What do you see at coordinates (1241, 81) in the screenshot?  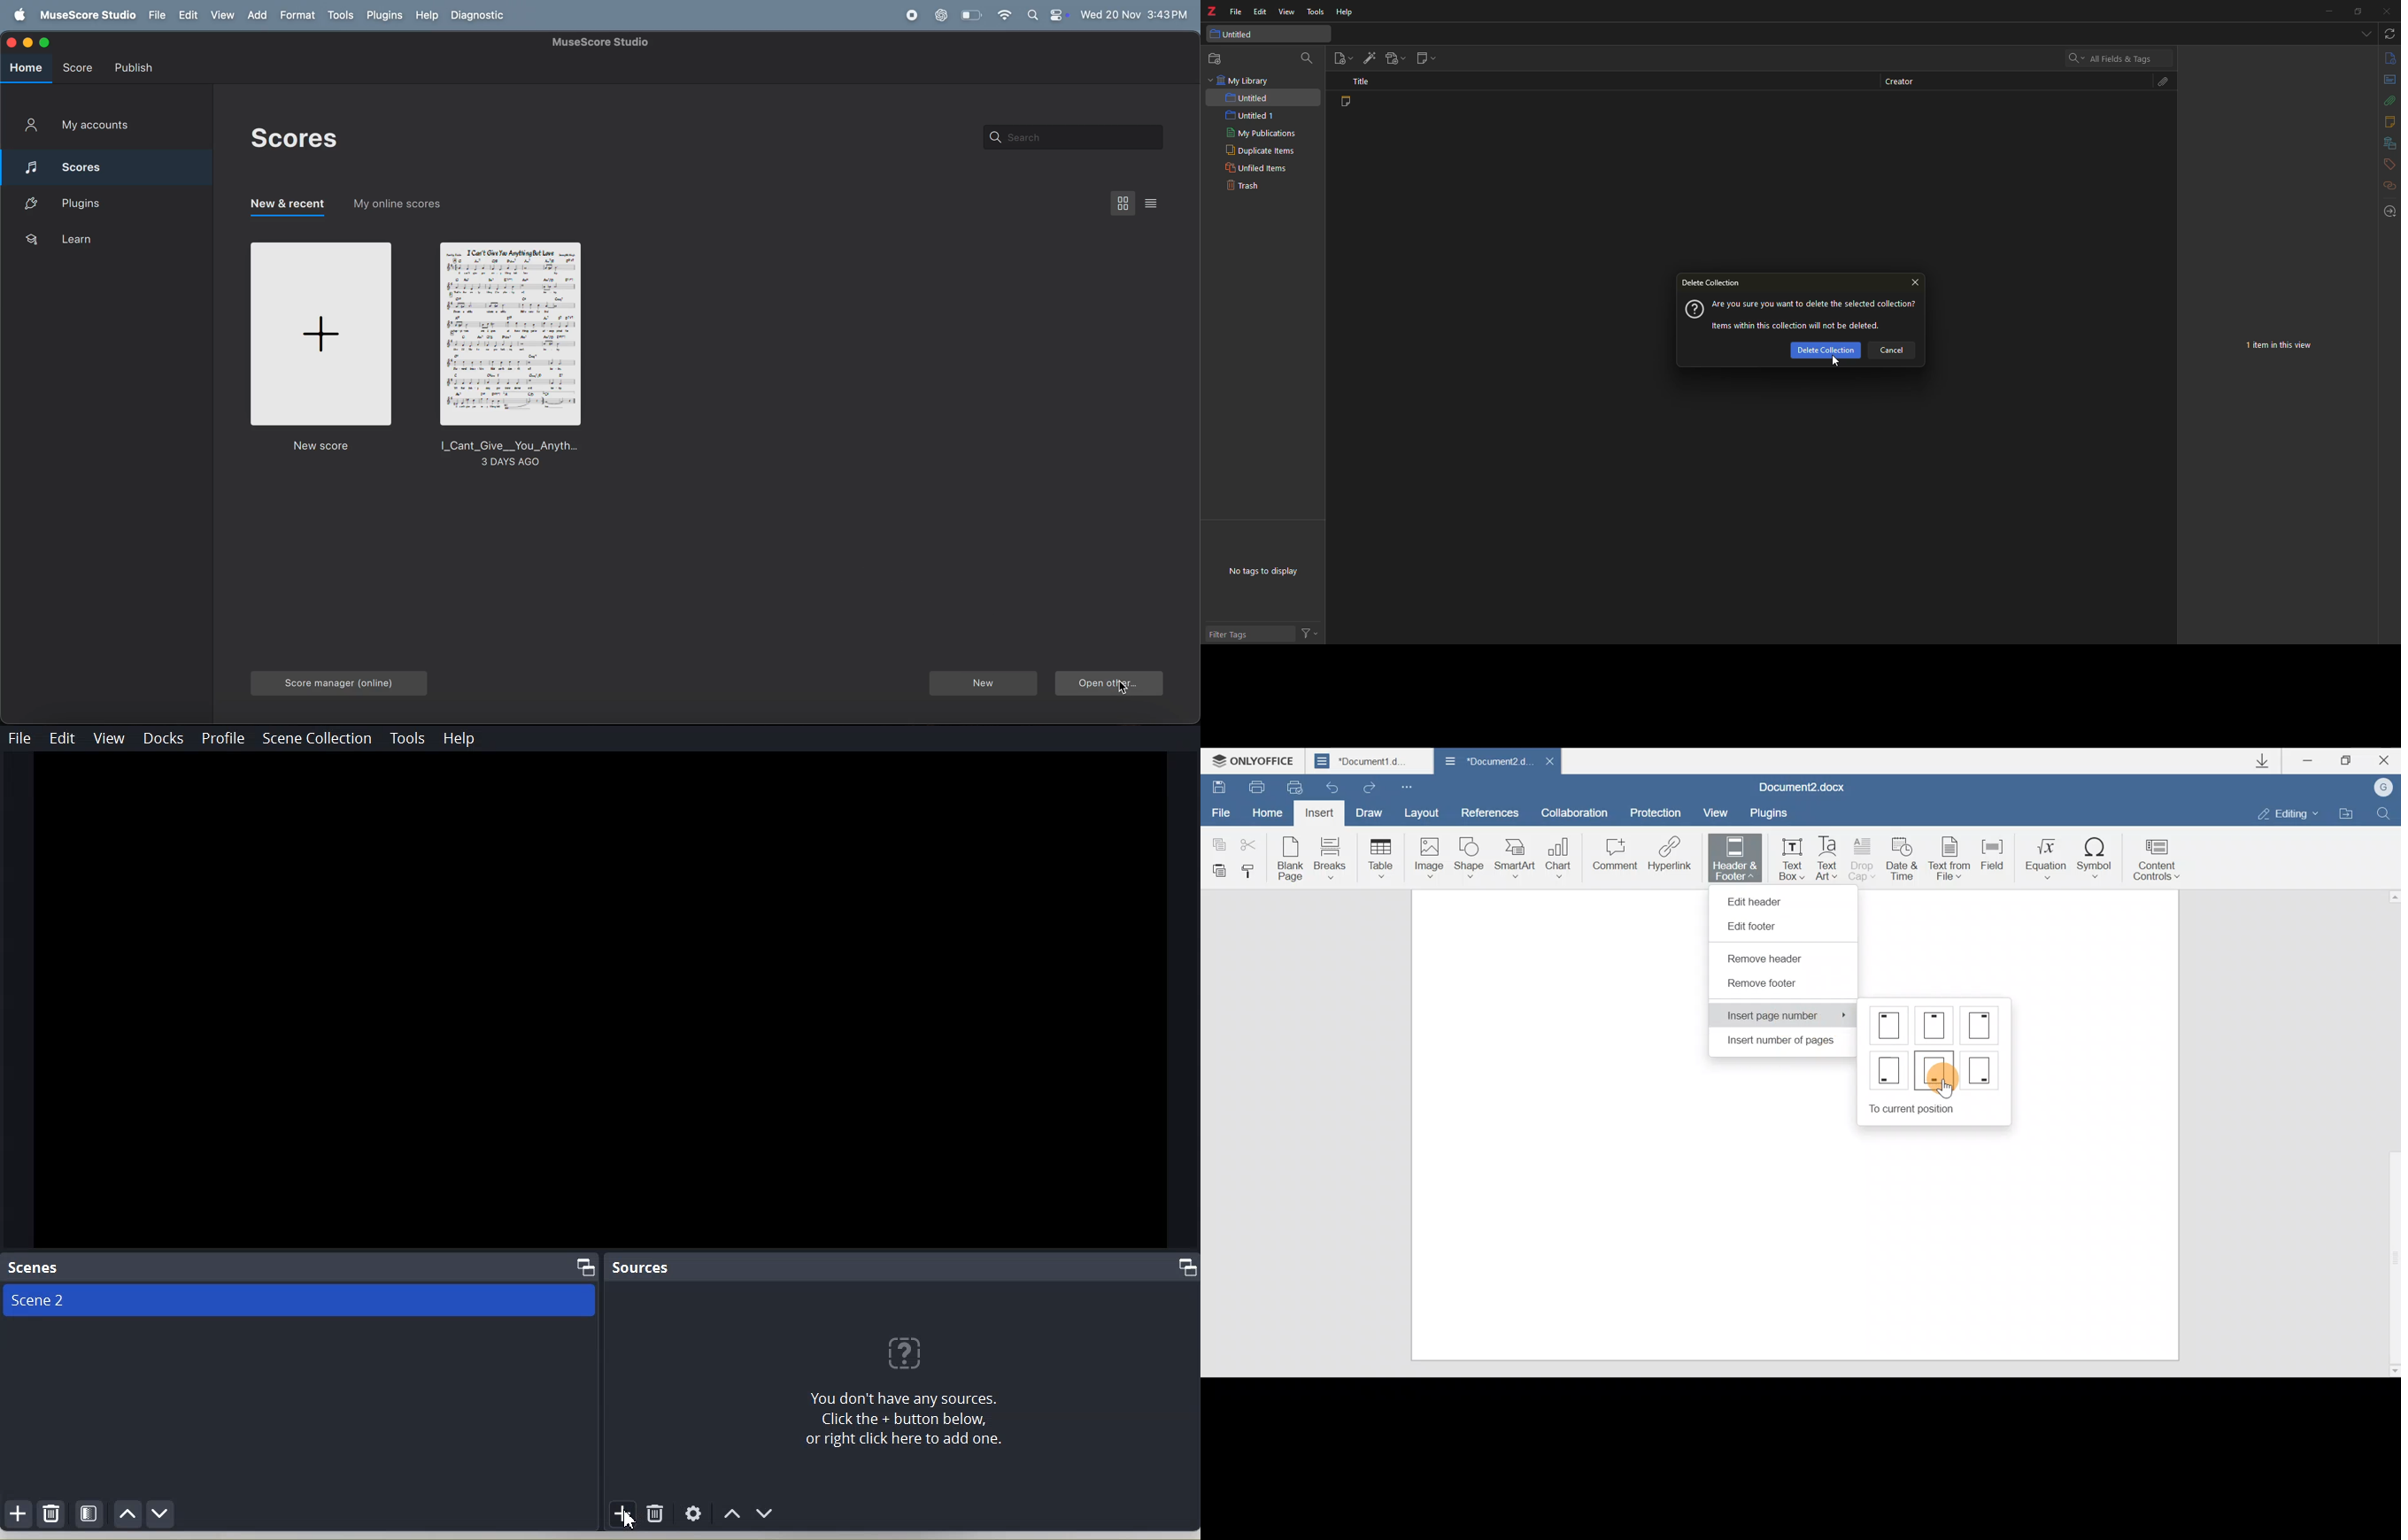 I see `my library` at bounding box center [1241, 81].